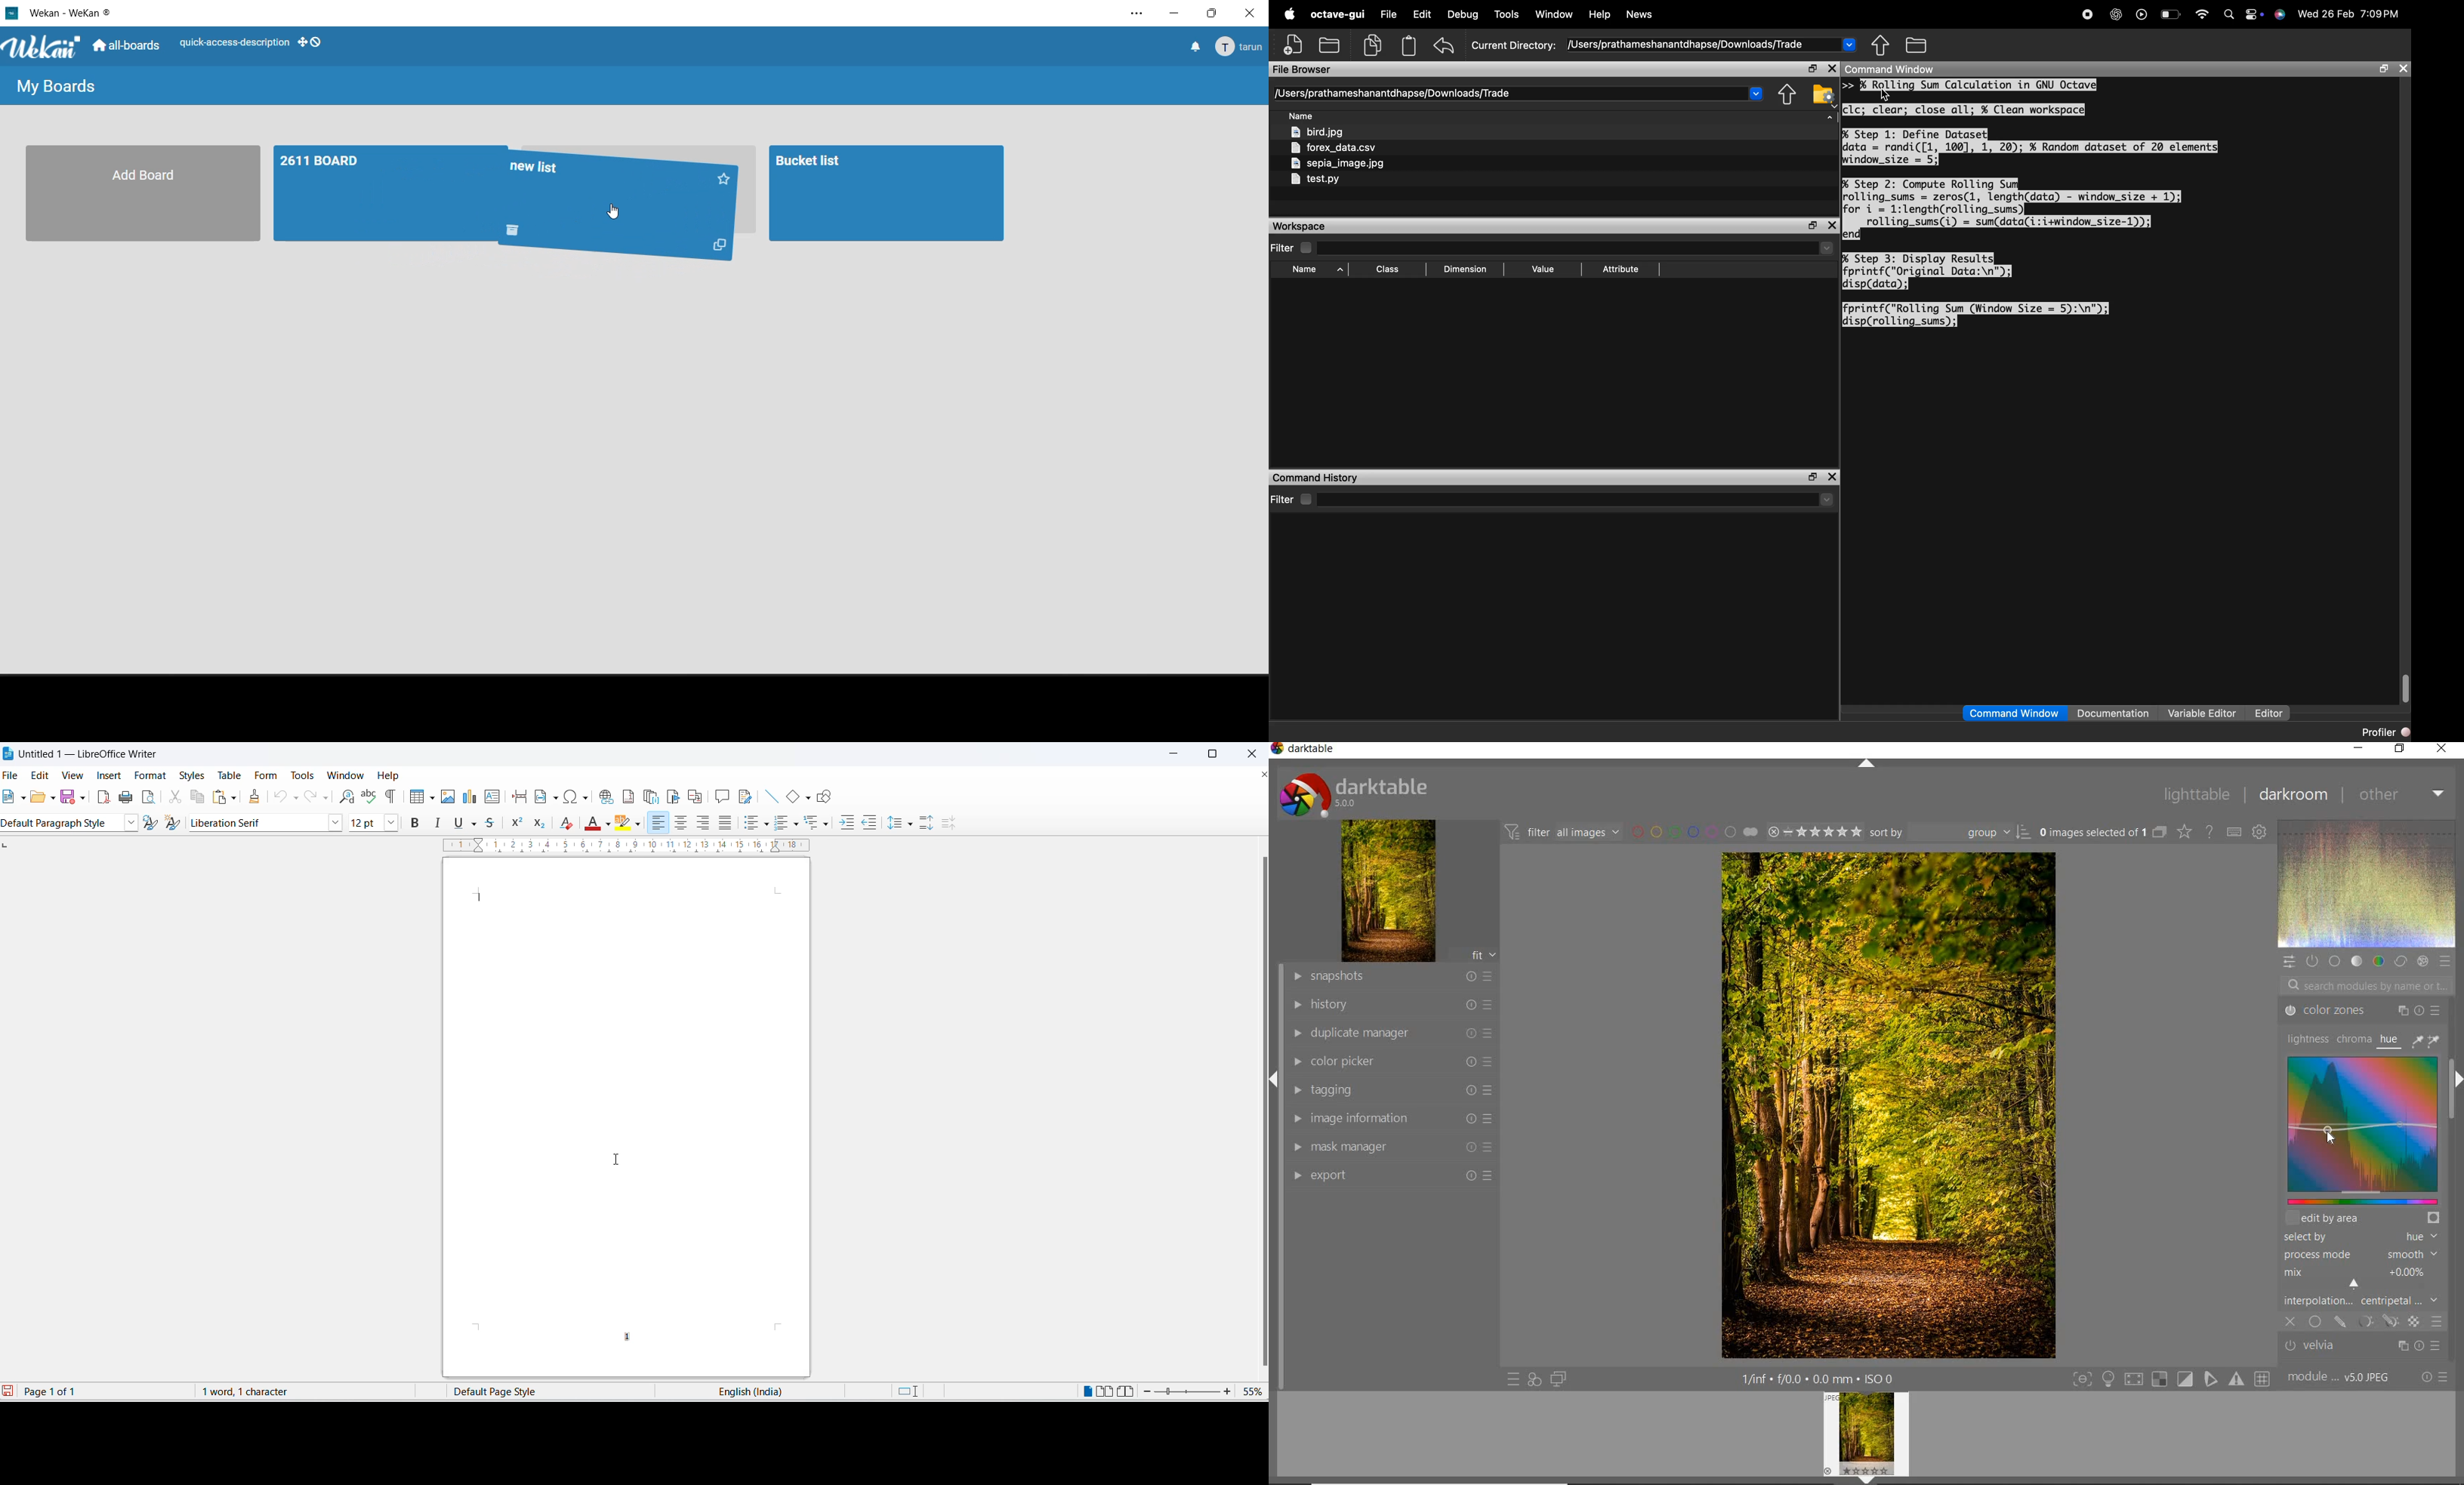 This screenshot has height=1512, width=2464. Describe the element at coordinates (474, 824) in the screenshot. I see `underline options` at that location.